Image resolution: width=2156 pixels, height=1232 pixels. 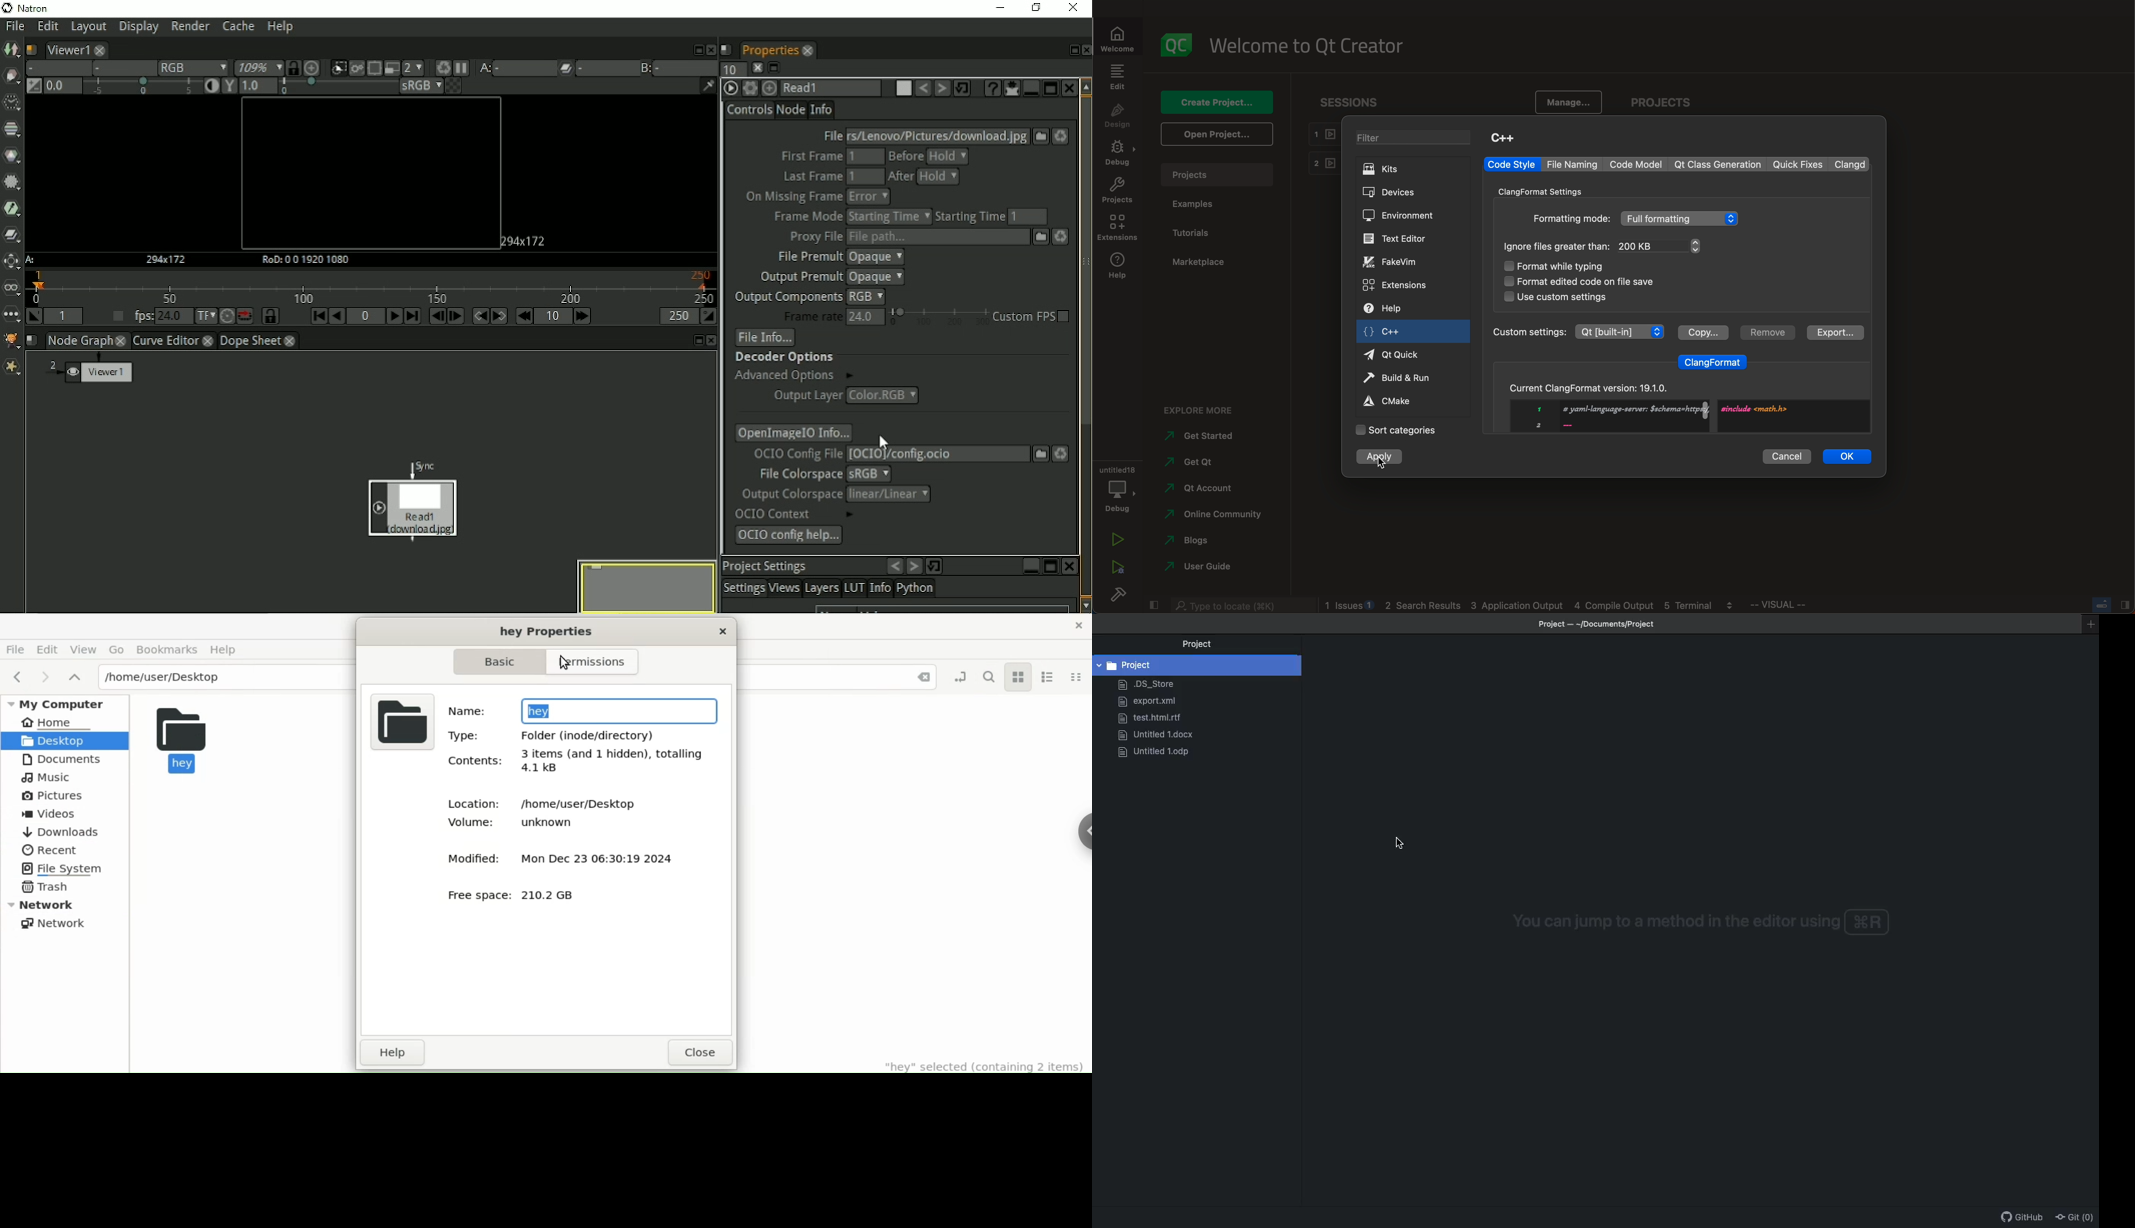 I want to click on Apply, so click(x=1380, y=460).